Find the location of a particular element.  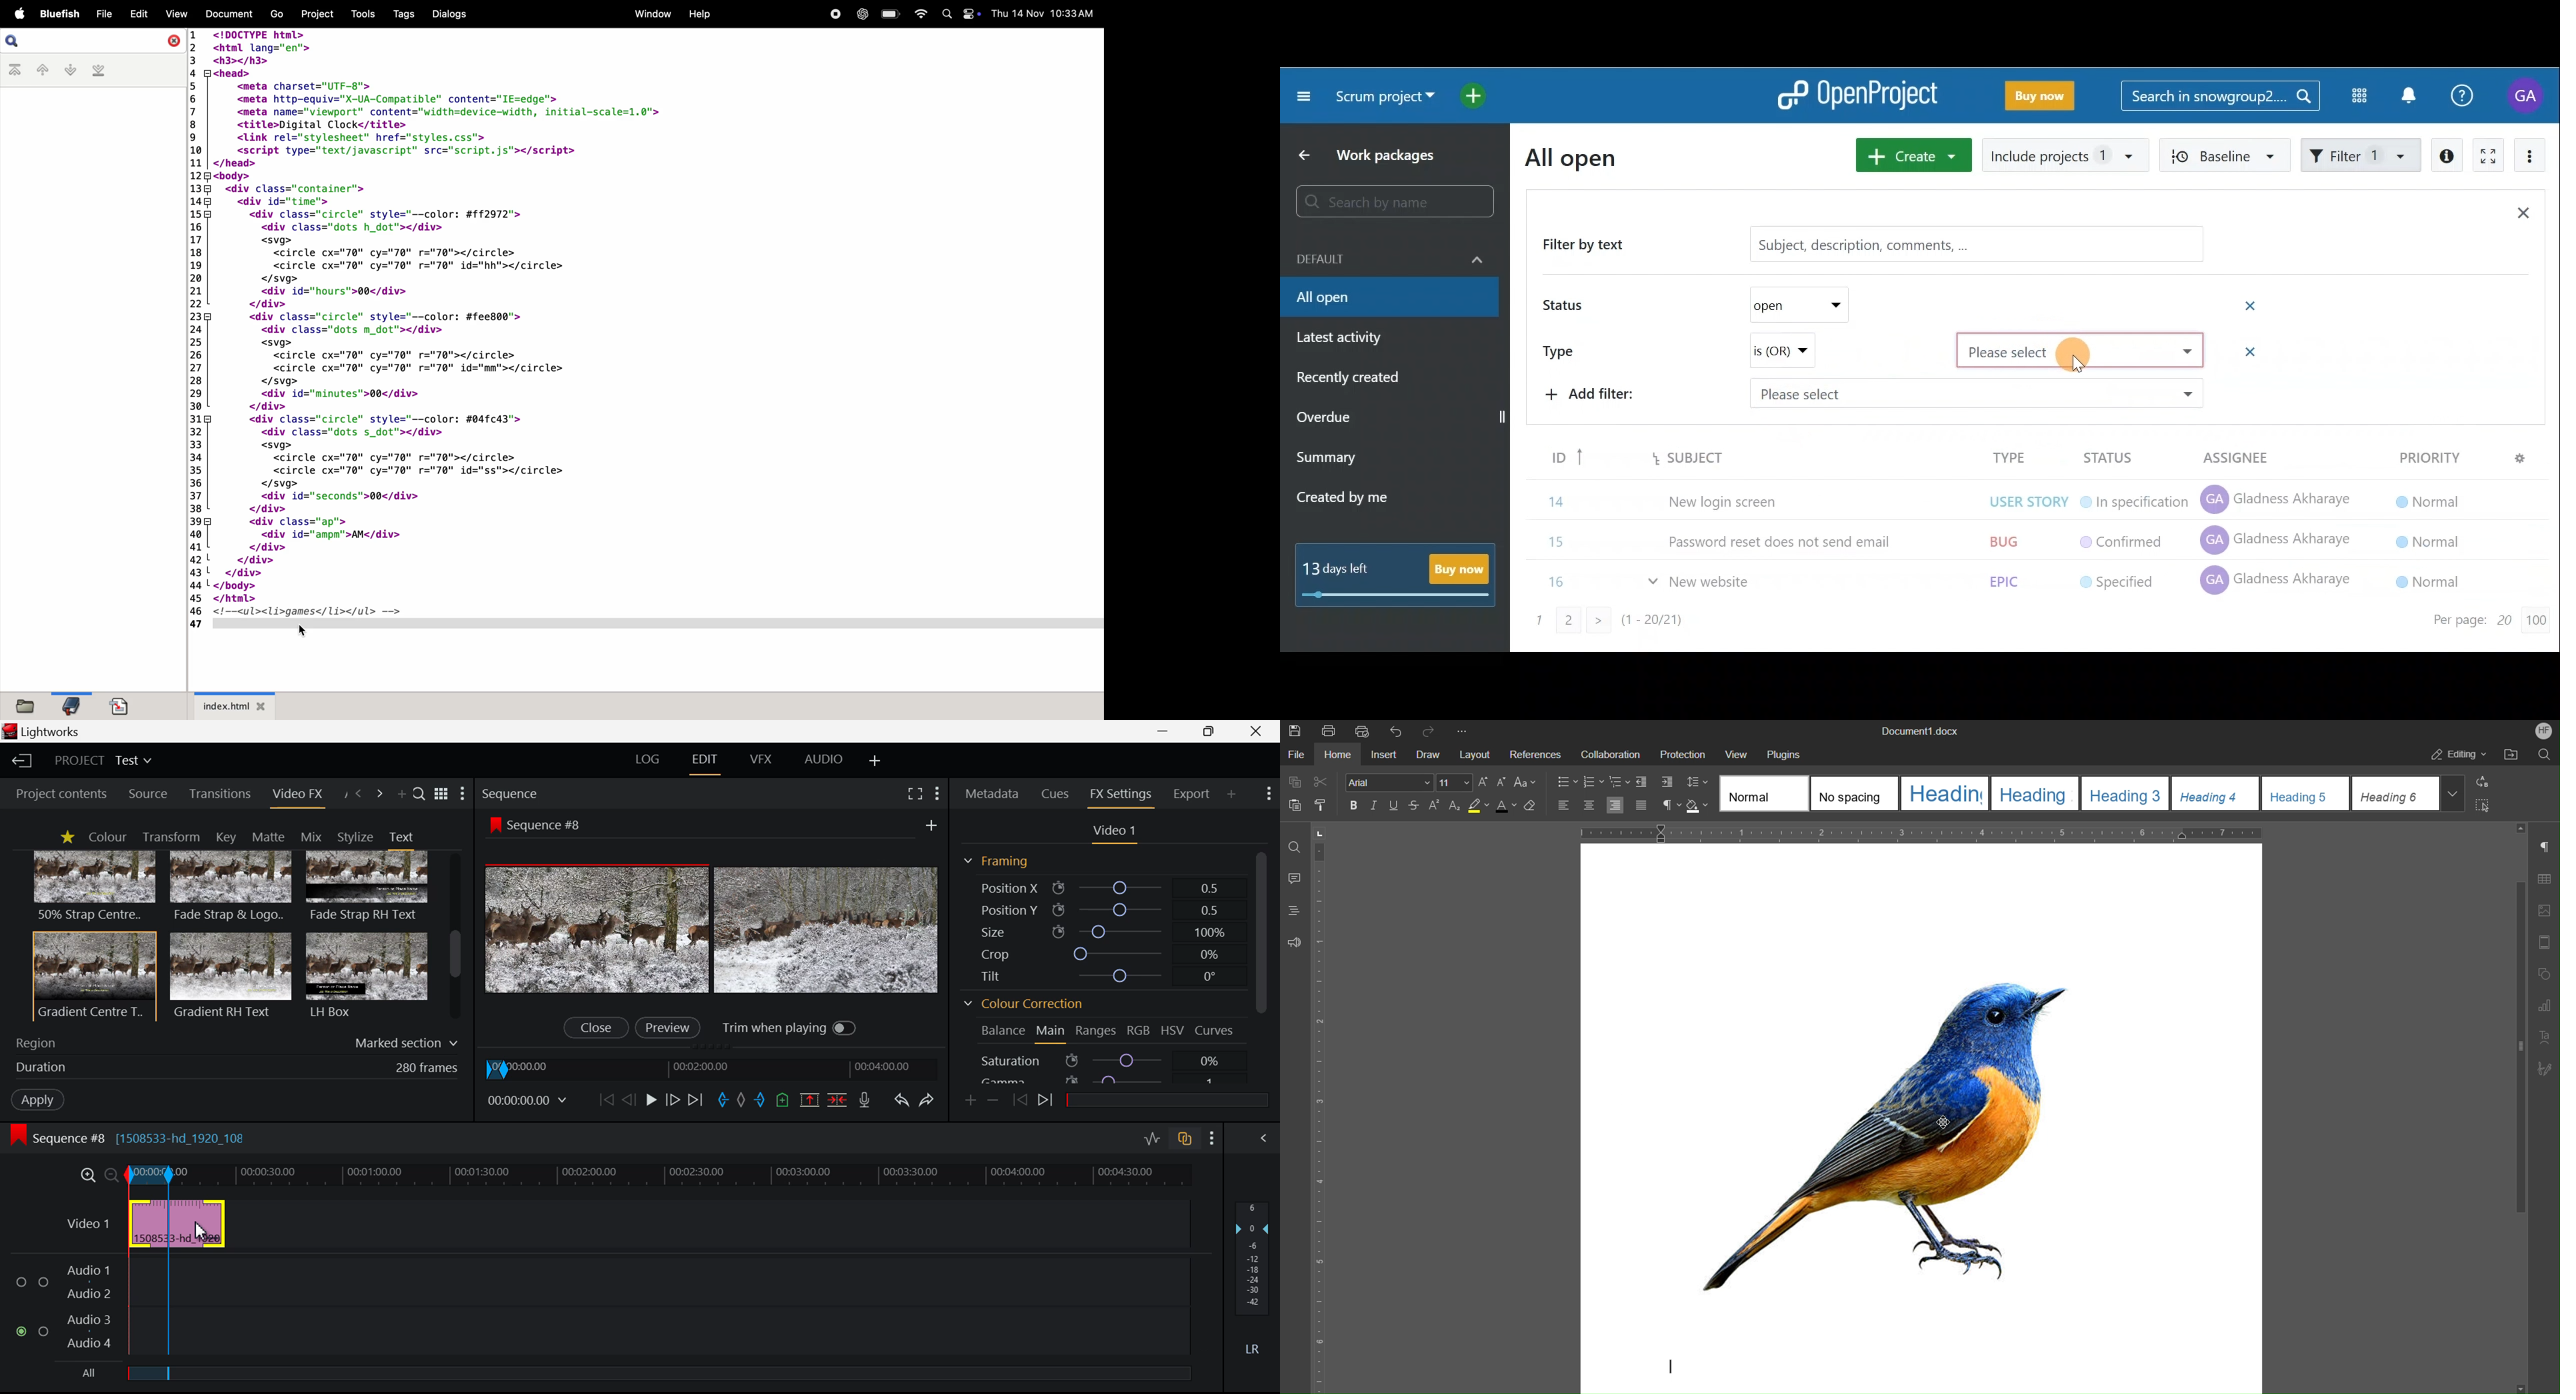

Show Settings is located at coordinates (1267, 794).